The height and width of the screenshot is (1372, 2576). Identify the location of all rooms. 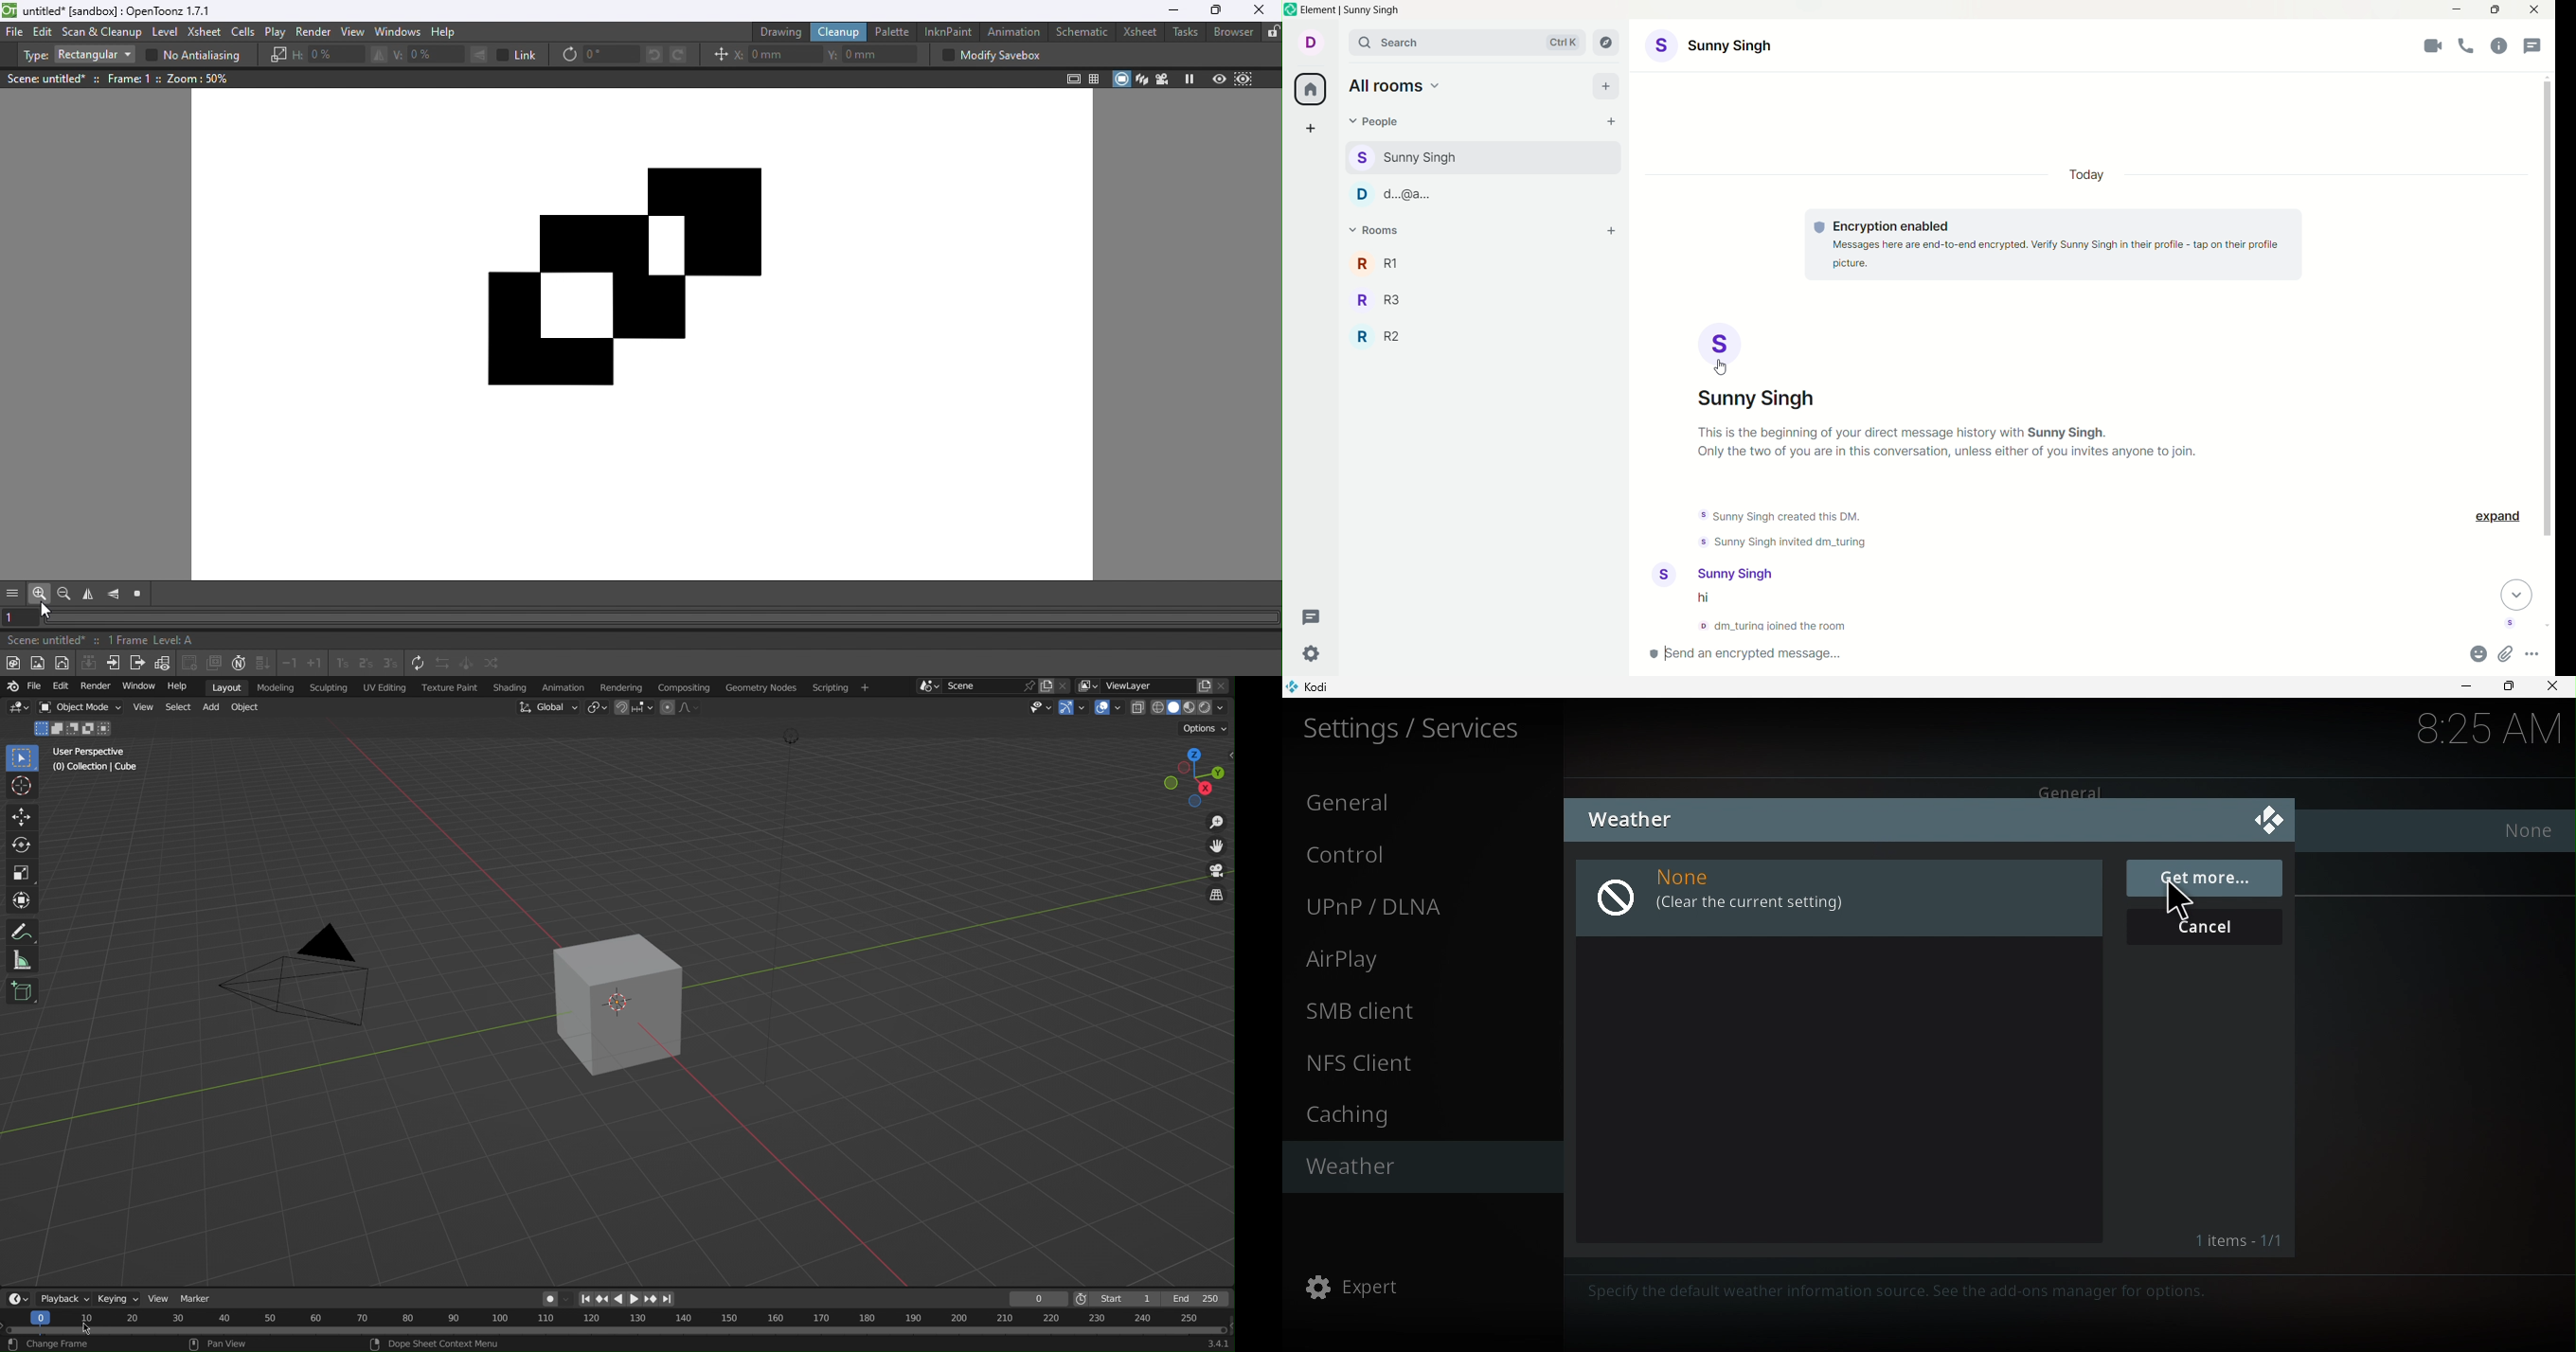
(1393, 83).